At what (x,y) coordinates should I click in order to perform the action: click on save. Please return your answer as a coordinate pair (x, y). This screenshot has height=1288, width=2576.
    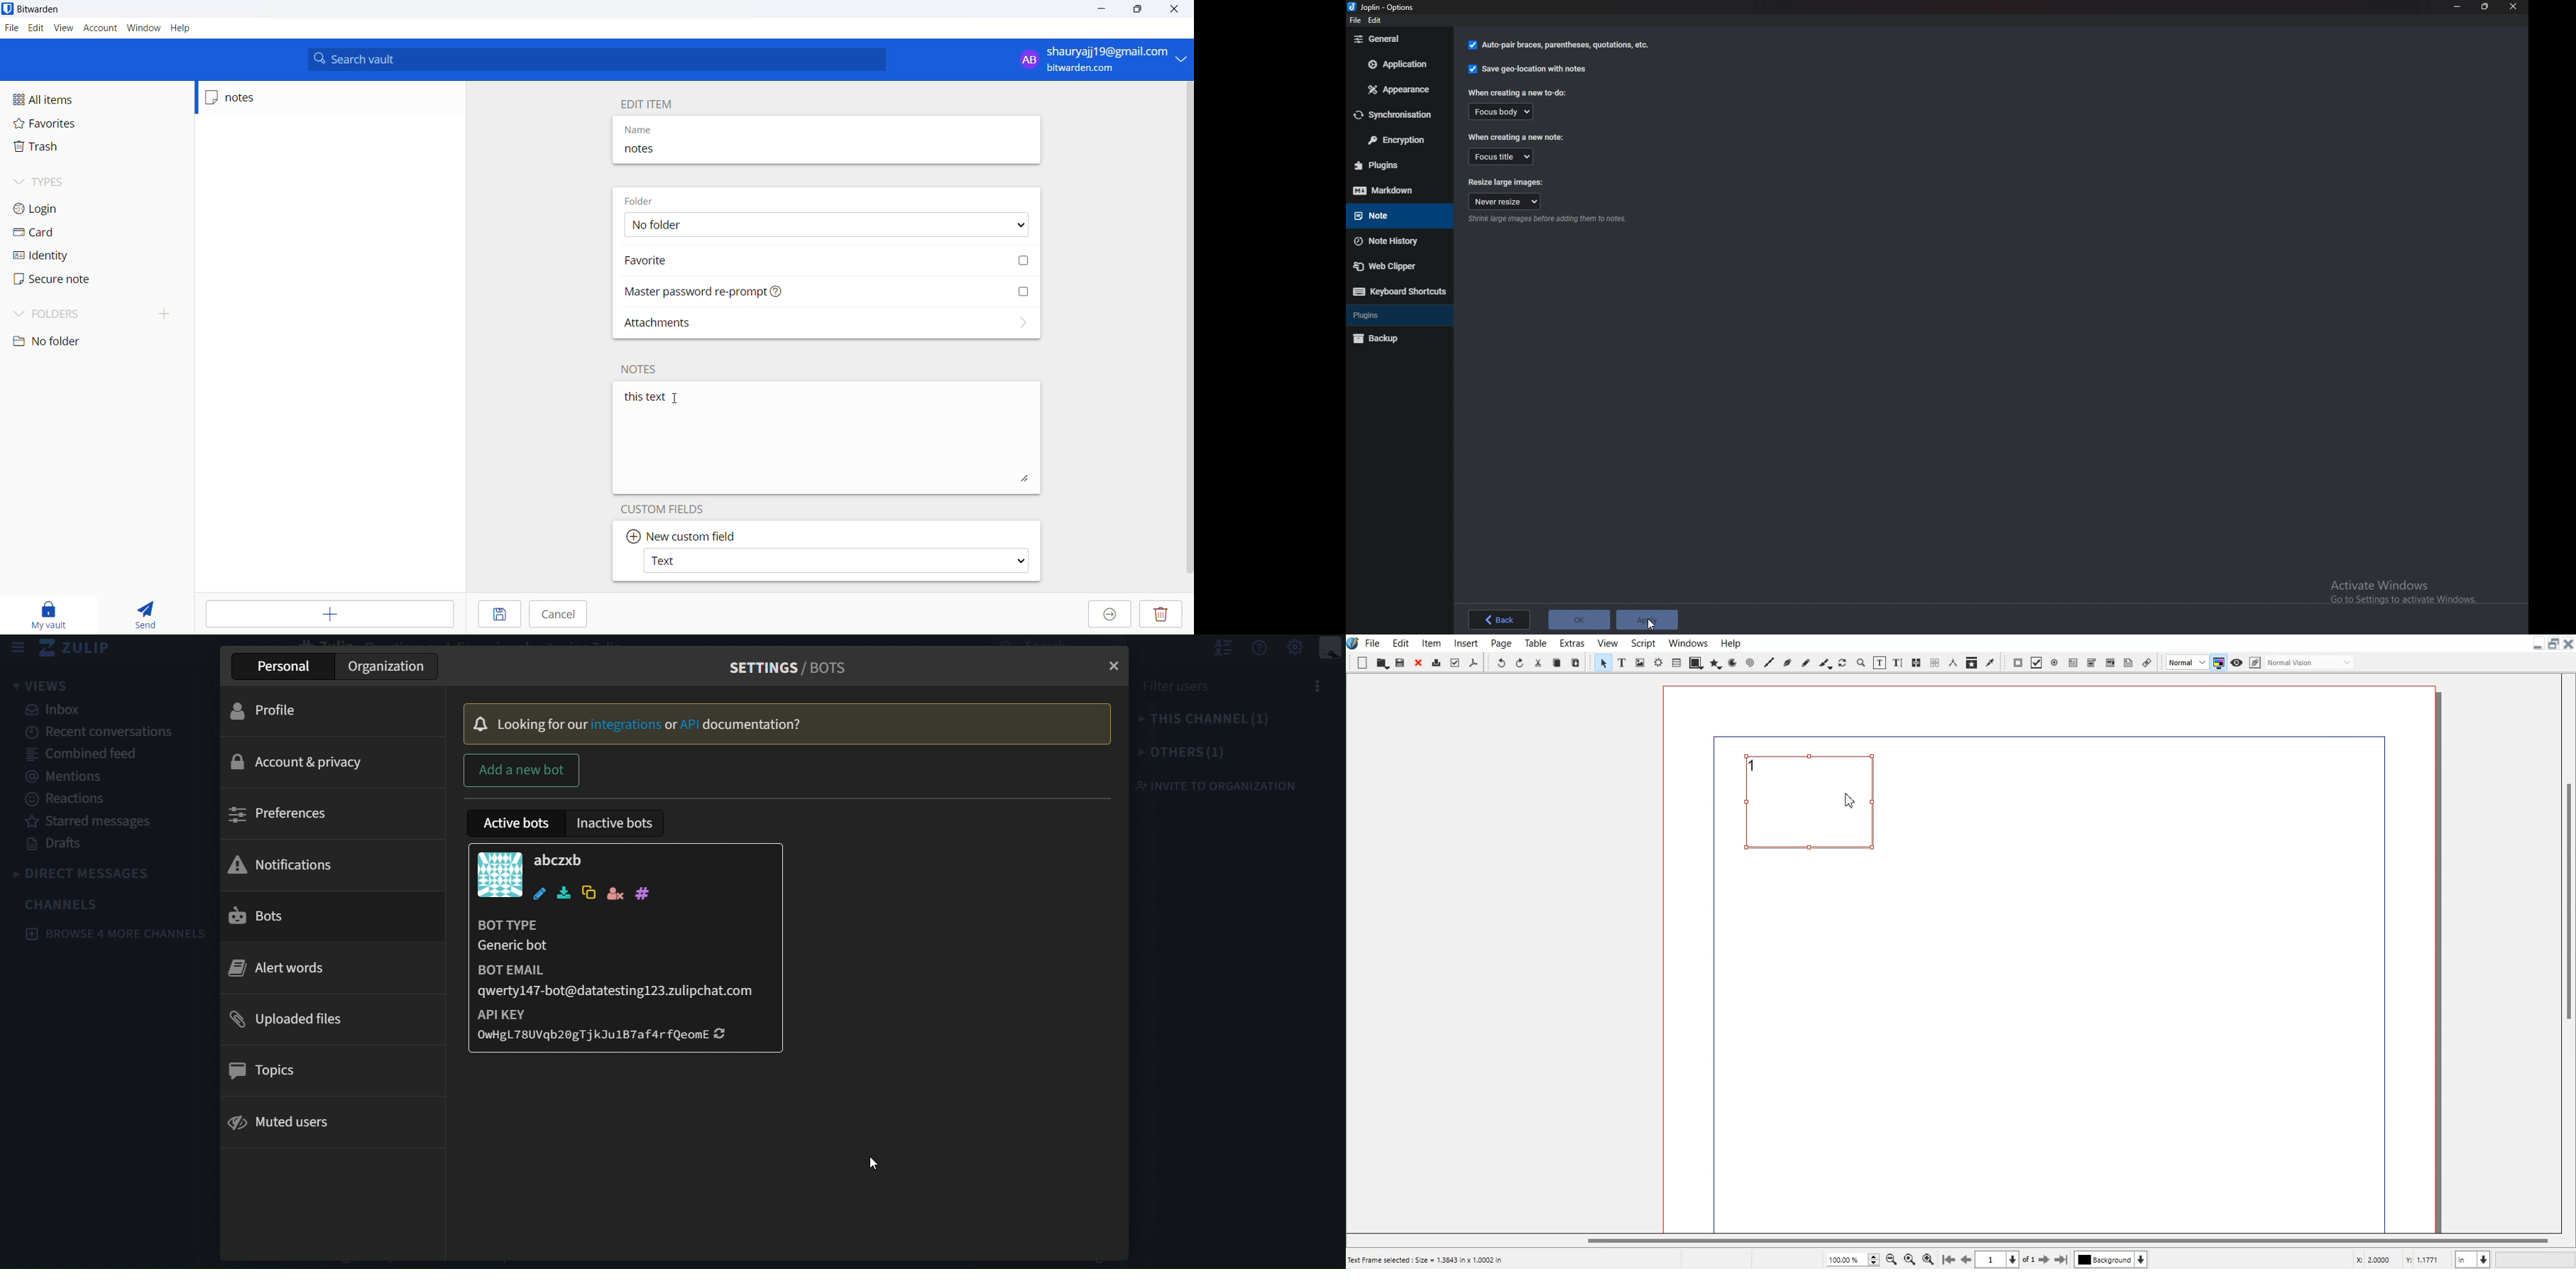
    Looking at the image, I should click on (498, 614).